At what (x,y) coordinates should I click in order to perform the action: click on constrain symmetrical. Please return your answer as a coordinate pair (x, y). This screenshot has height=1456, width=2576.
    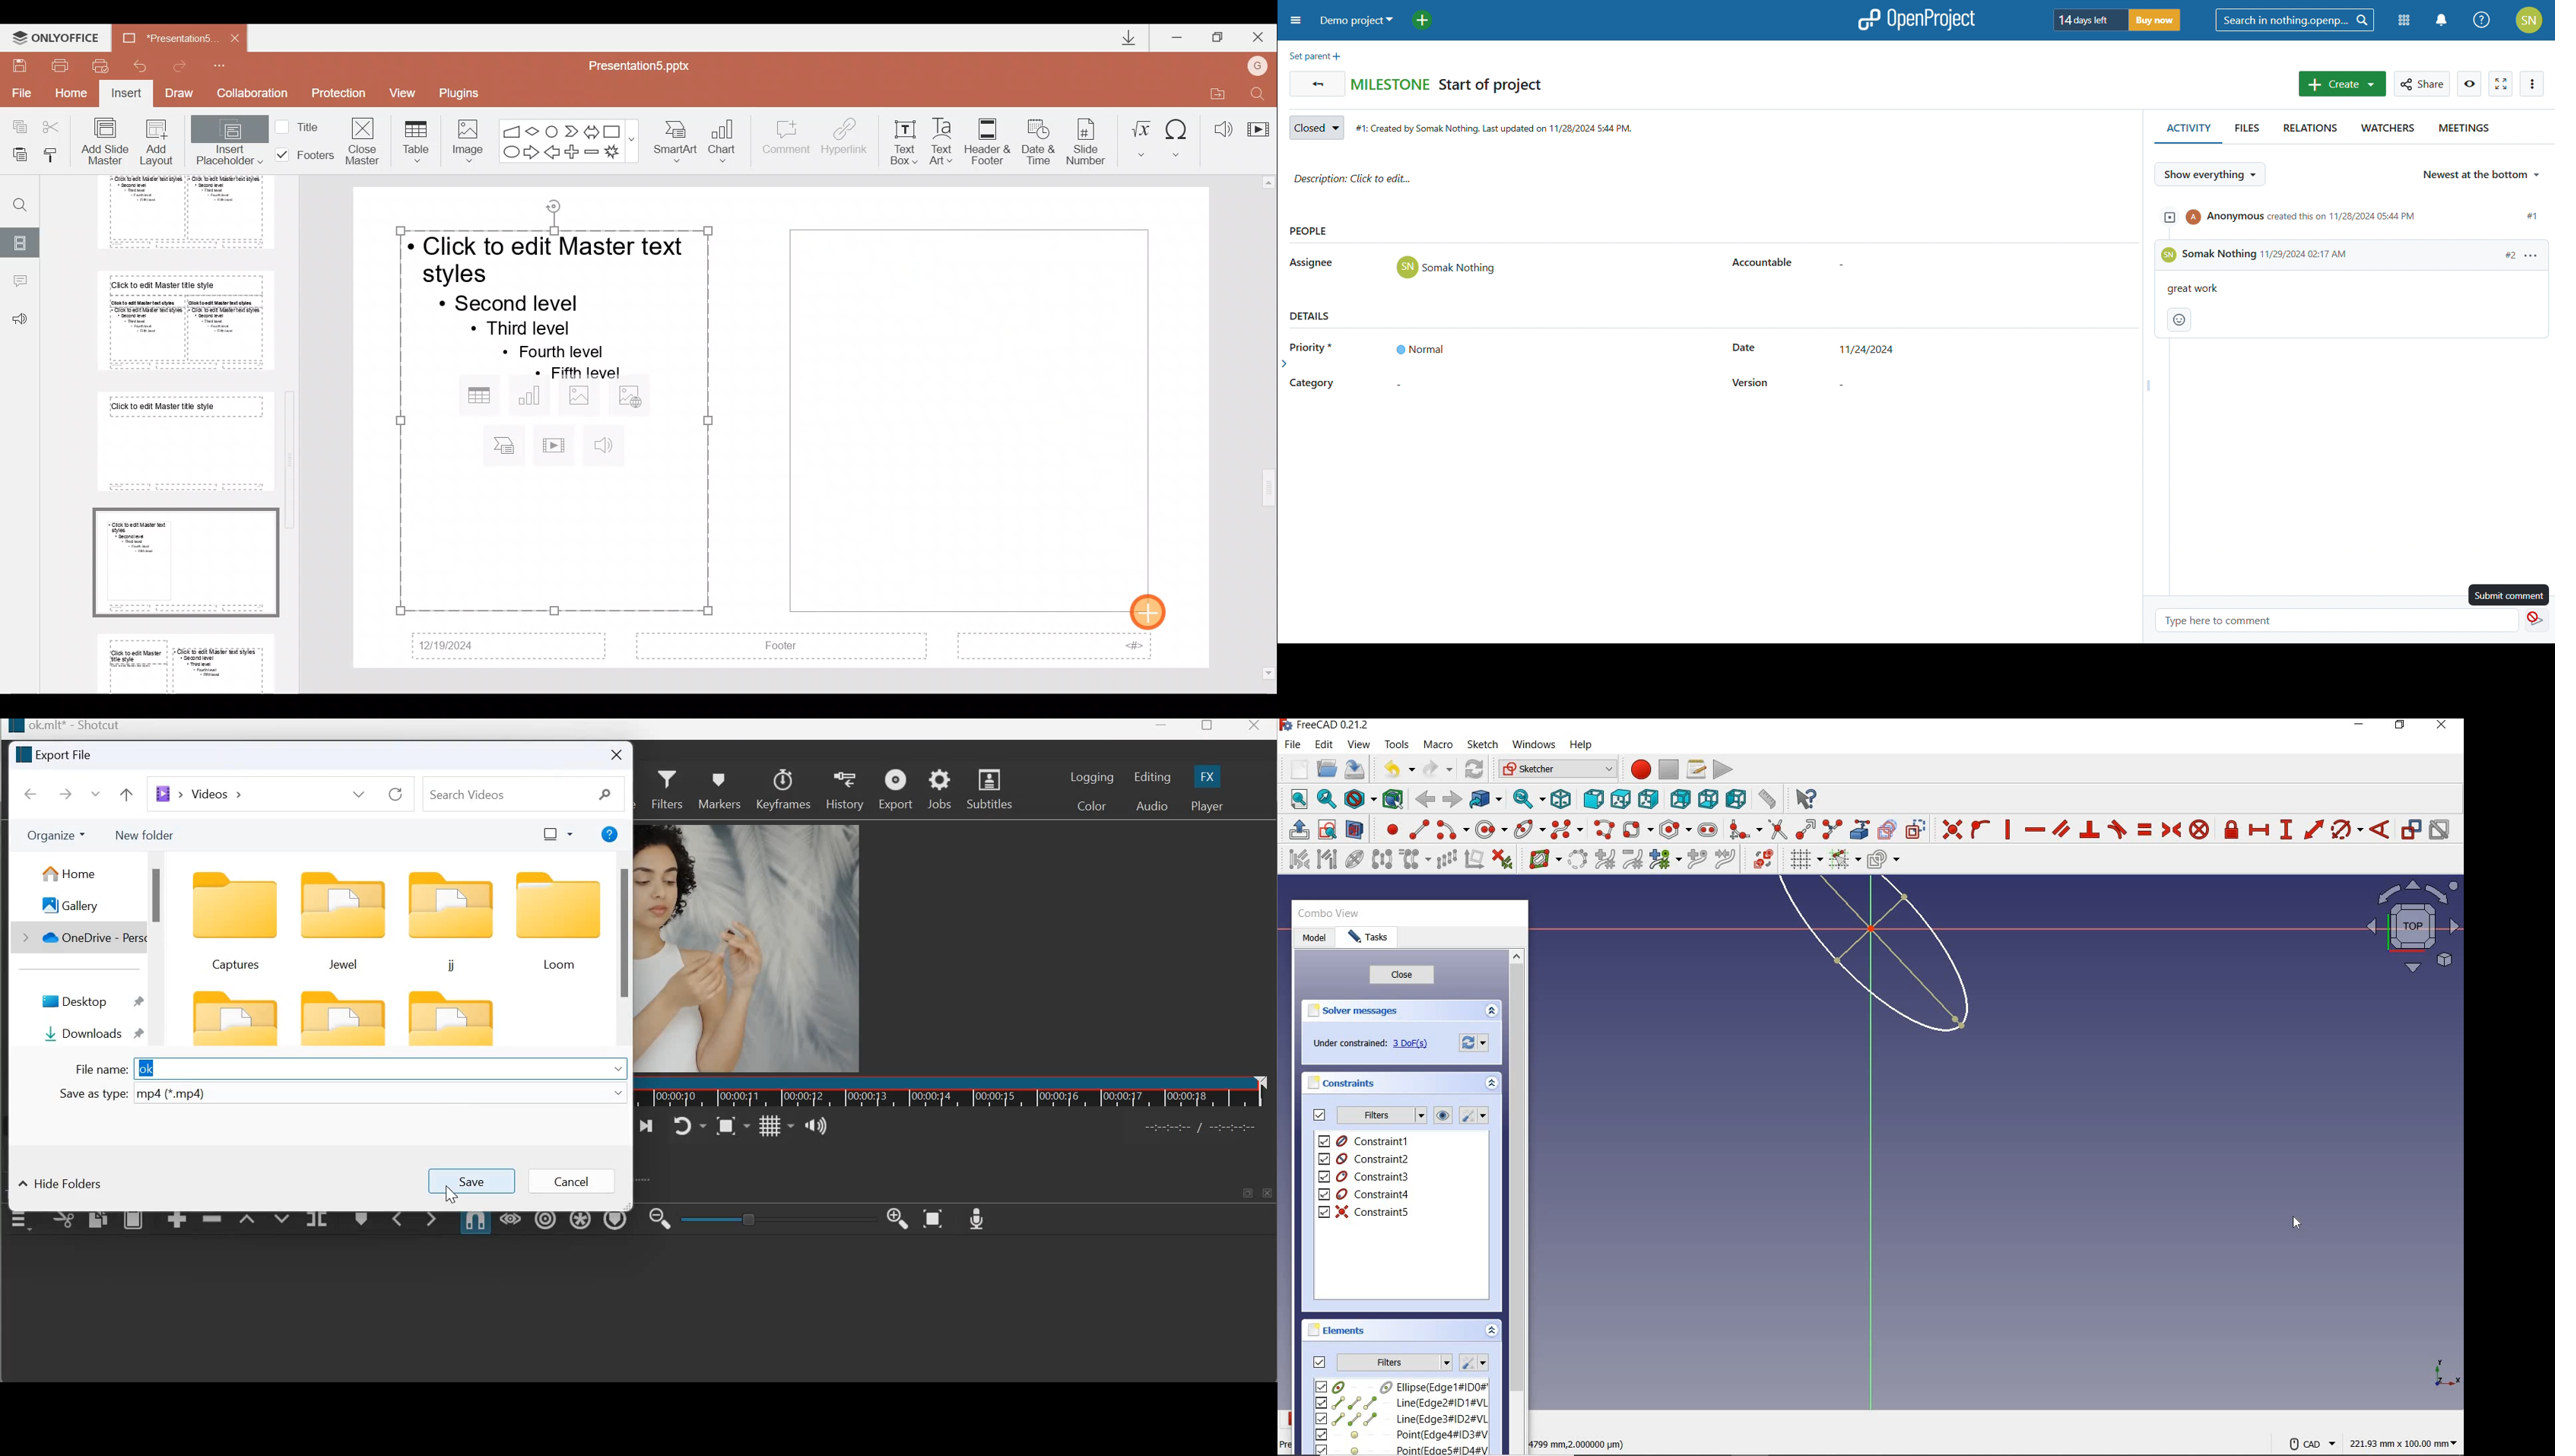
    Looking at the image, I should click on (2171, 829).